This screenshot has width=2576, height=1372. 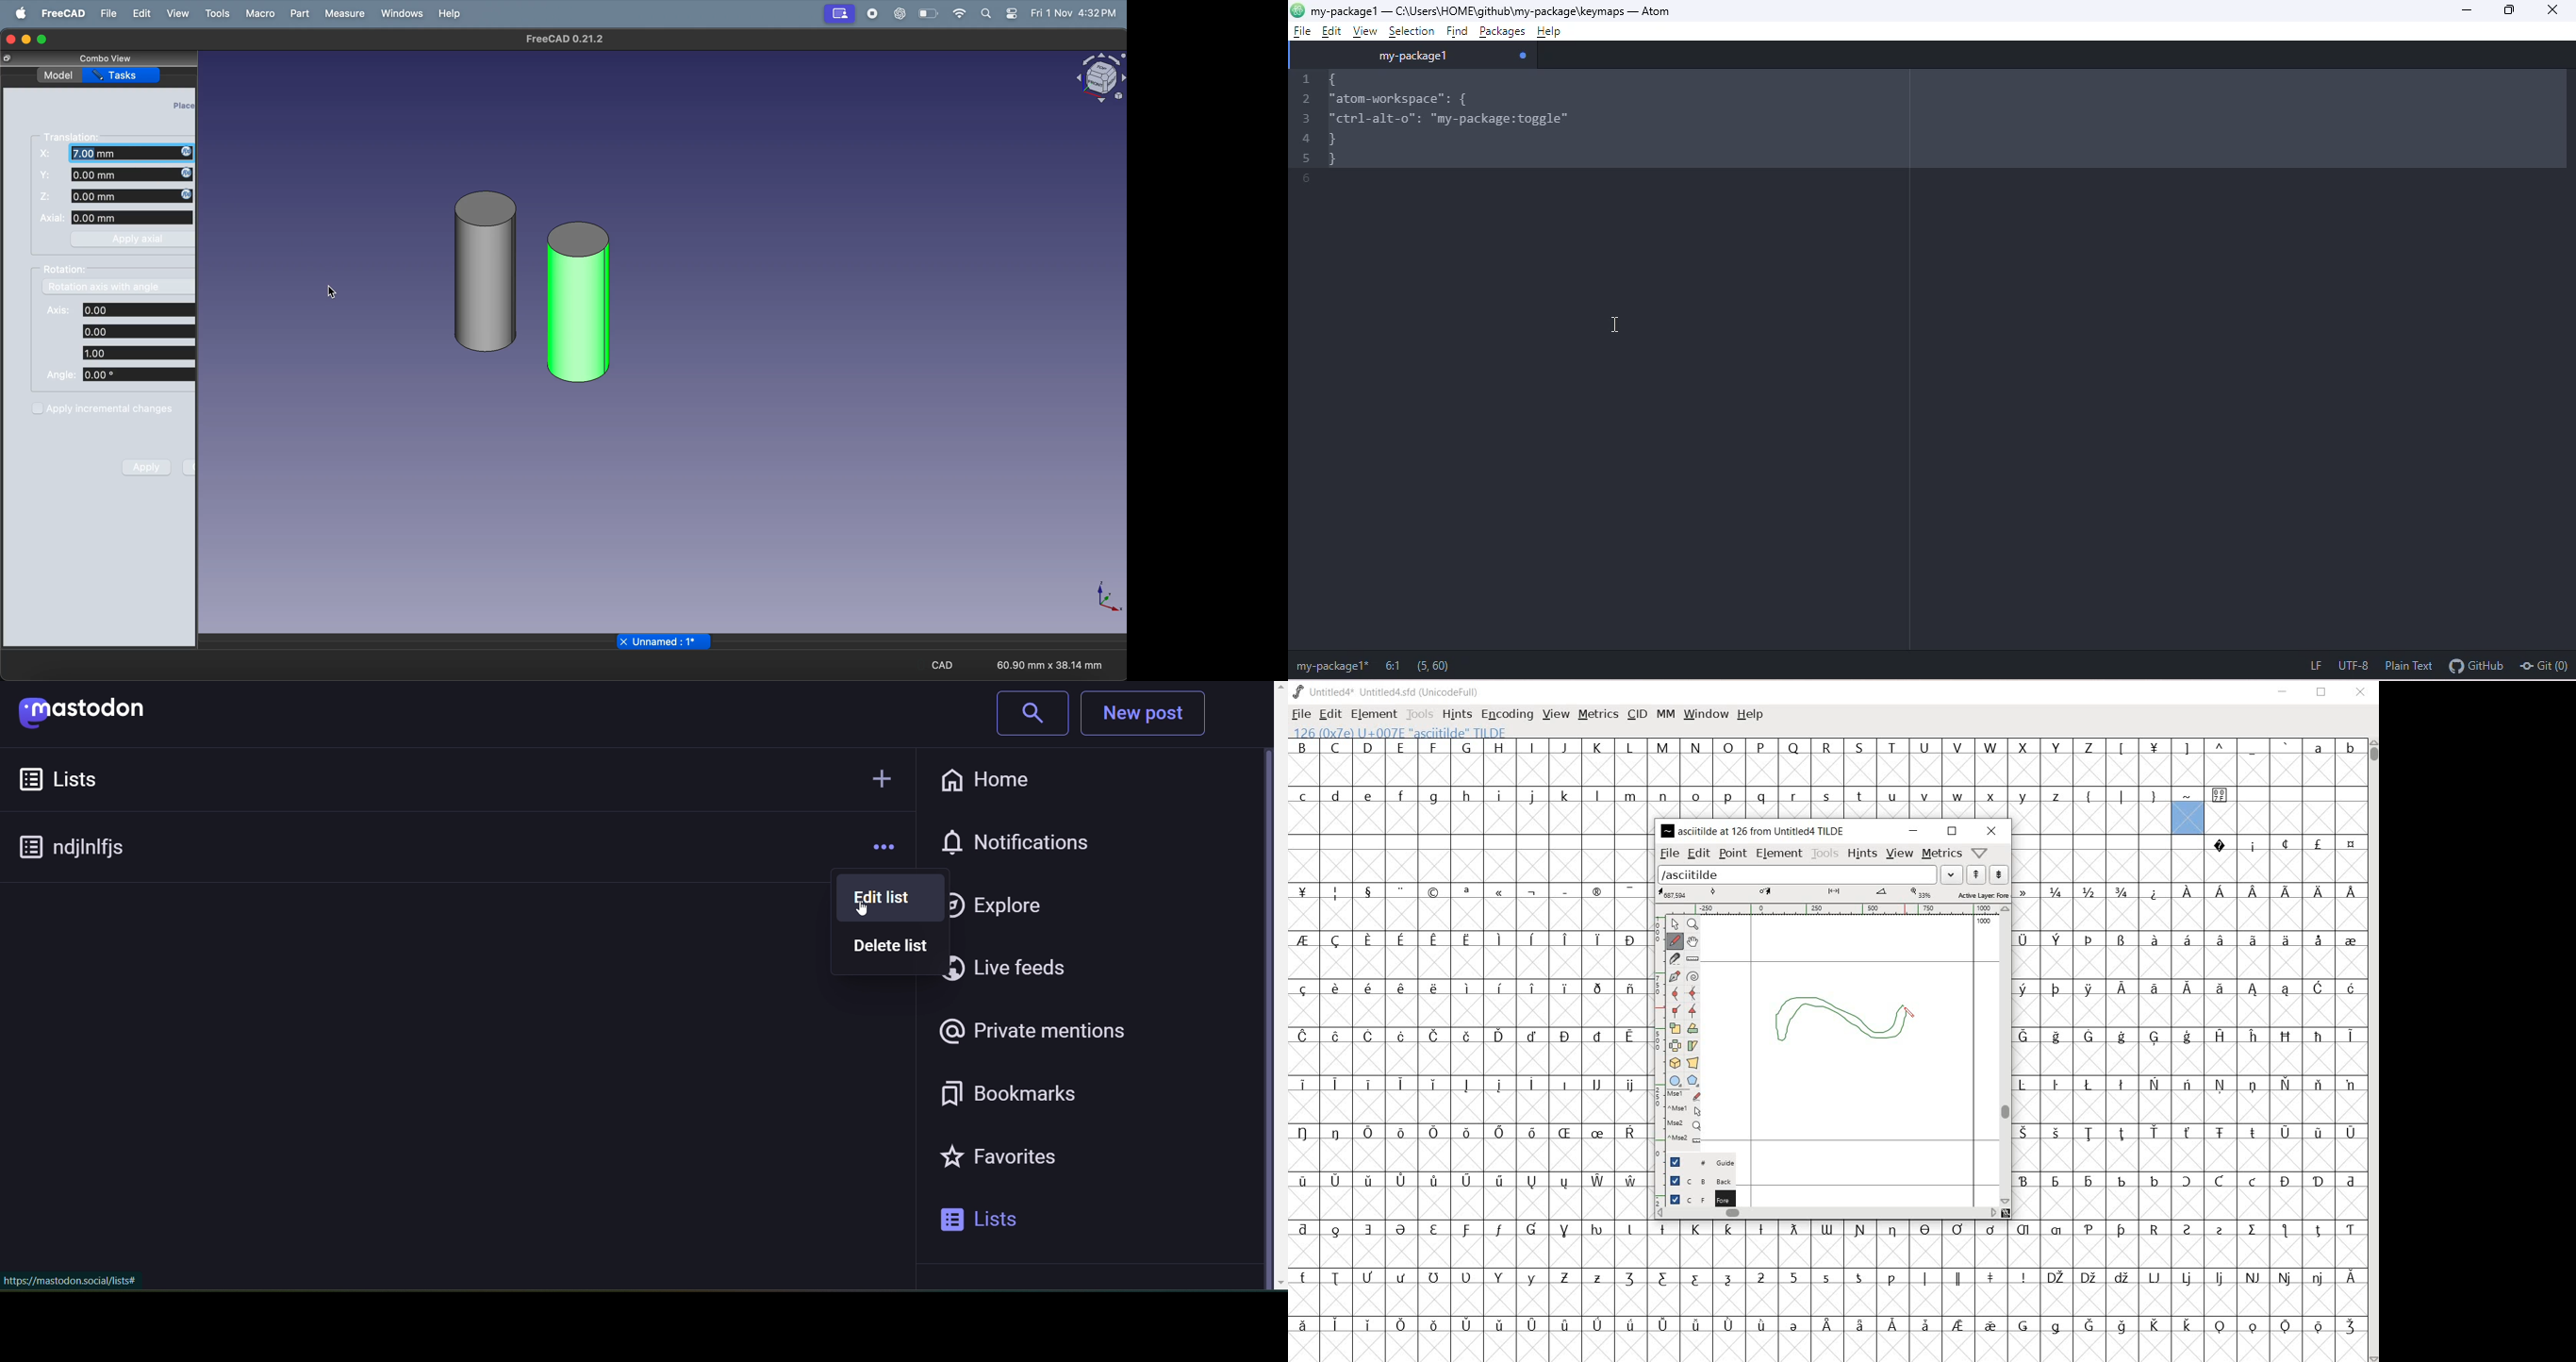 I want to click on rotation axis with angle, so click(x=120, y=287).